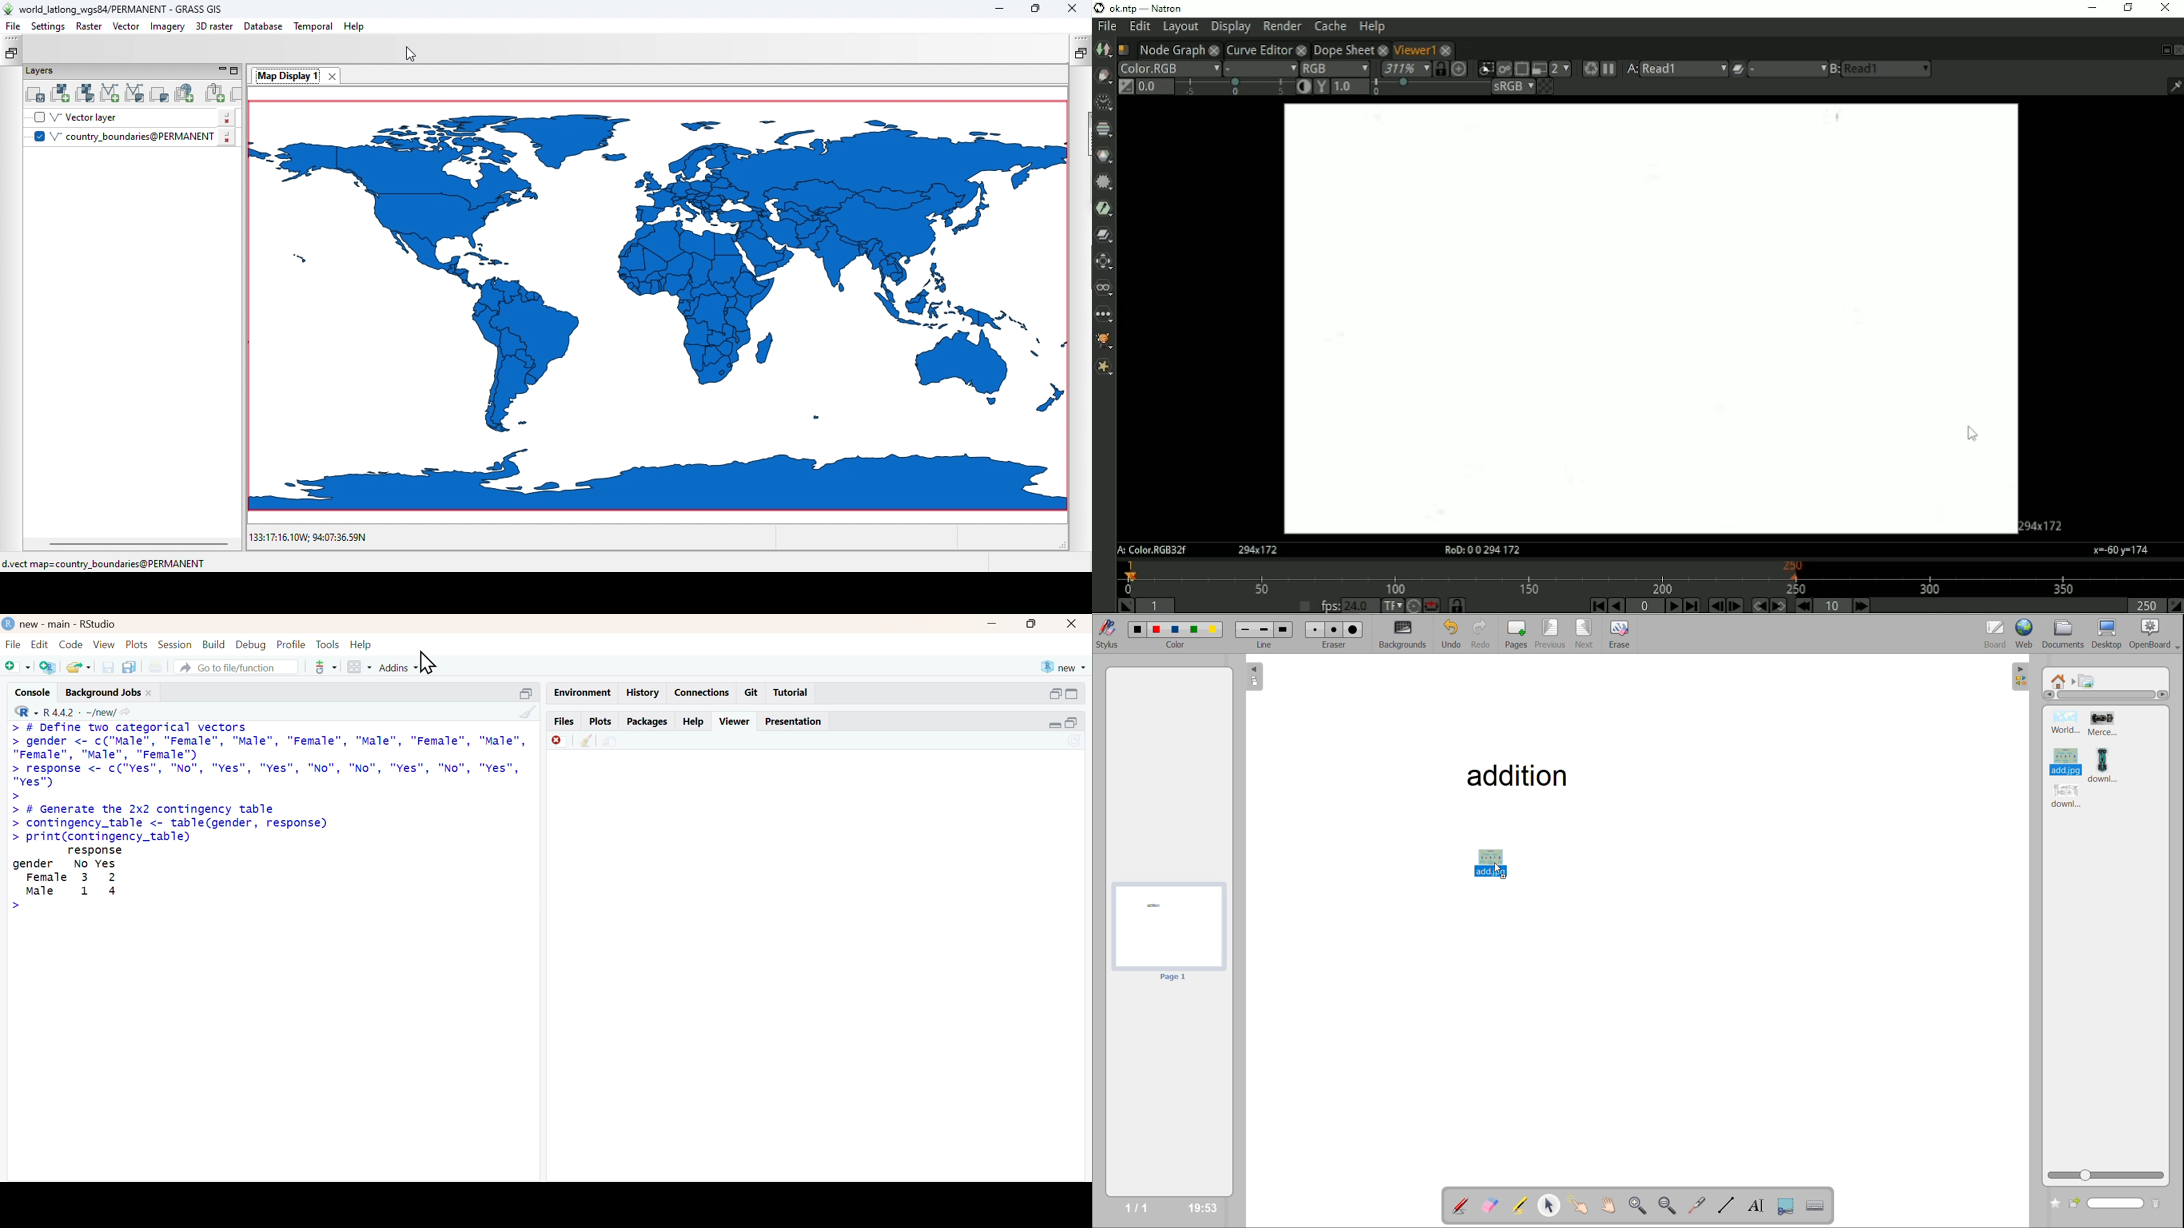 The image size is (2184, 1232). I want to click on clean, so click(586, 741).